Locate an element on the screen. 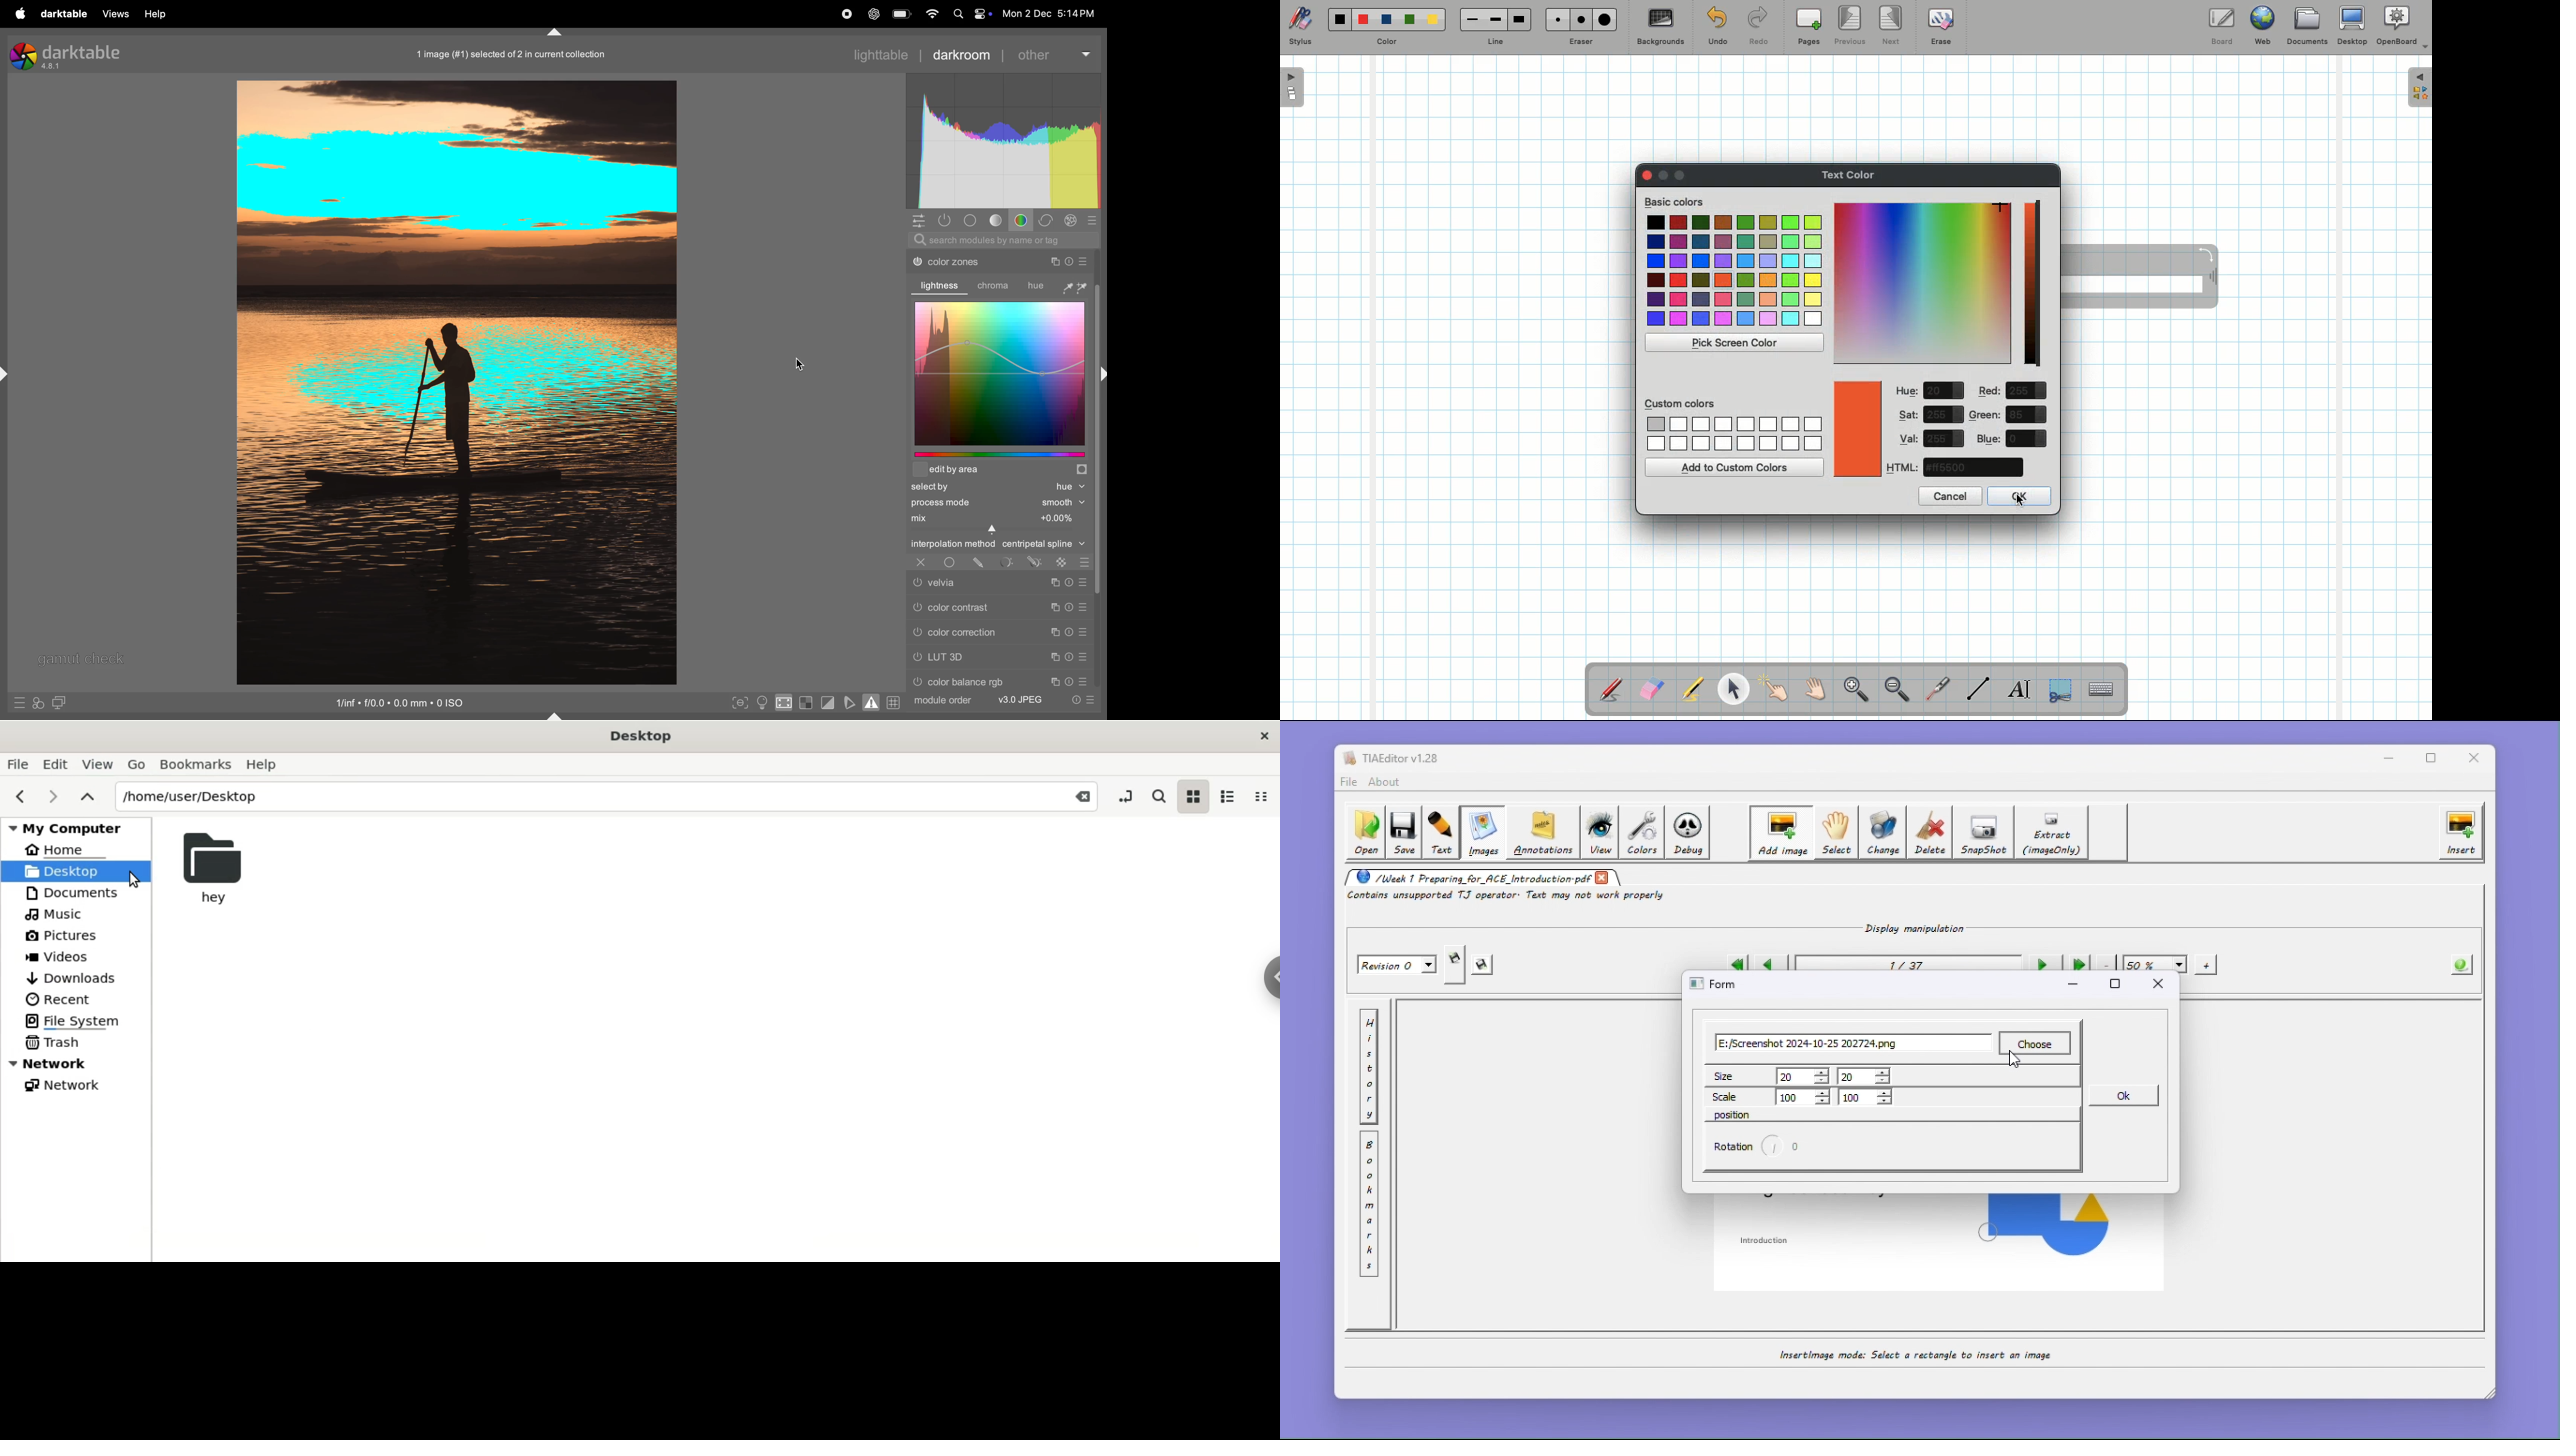 The width and height of the screenshot is (2576, 1456). LUT 3d is located at coordinates (972, 657).